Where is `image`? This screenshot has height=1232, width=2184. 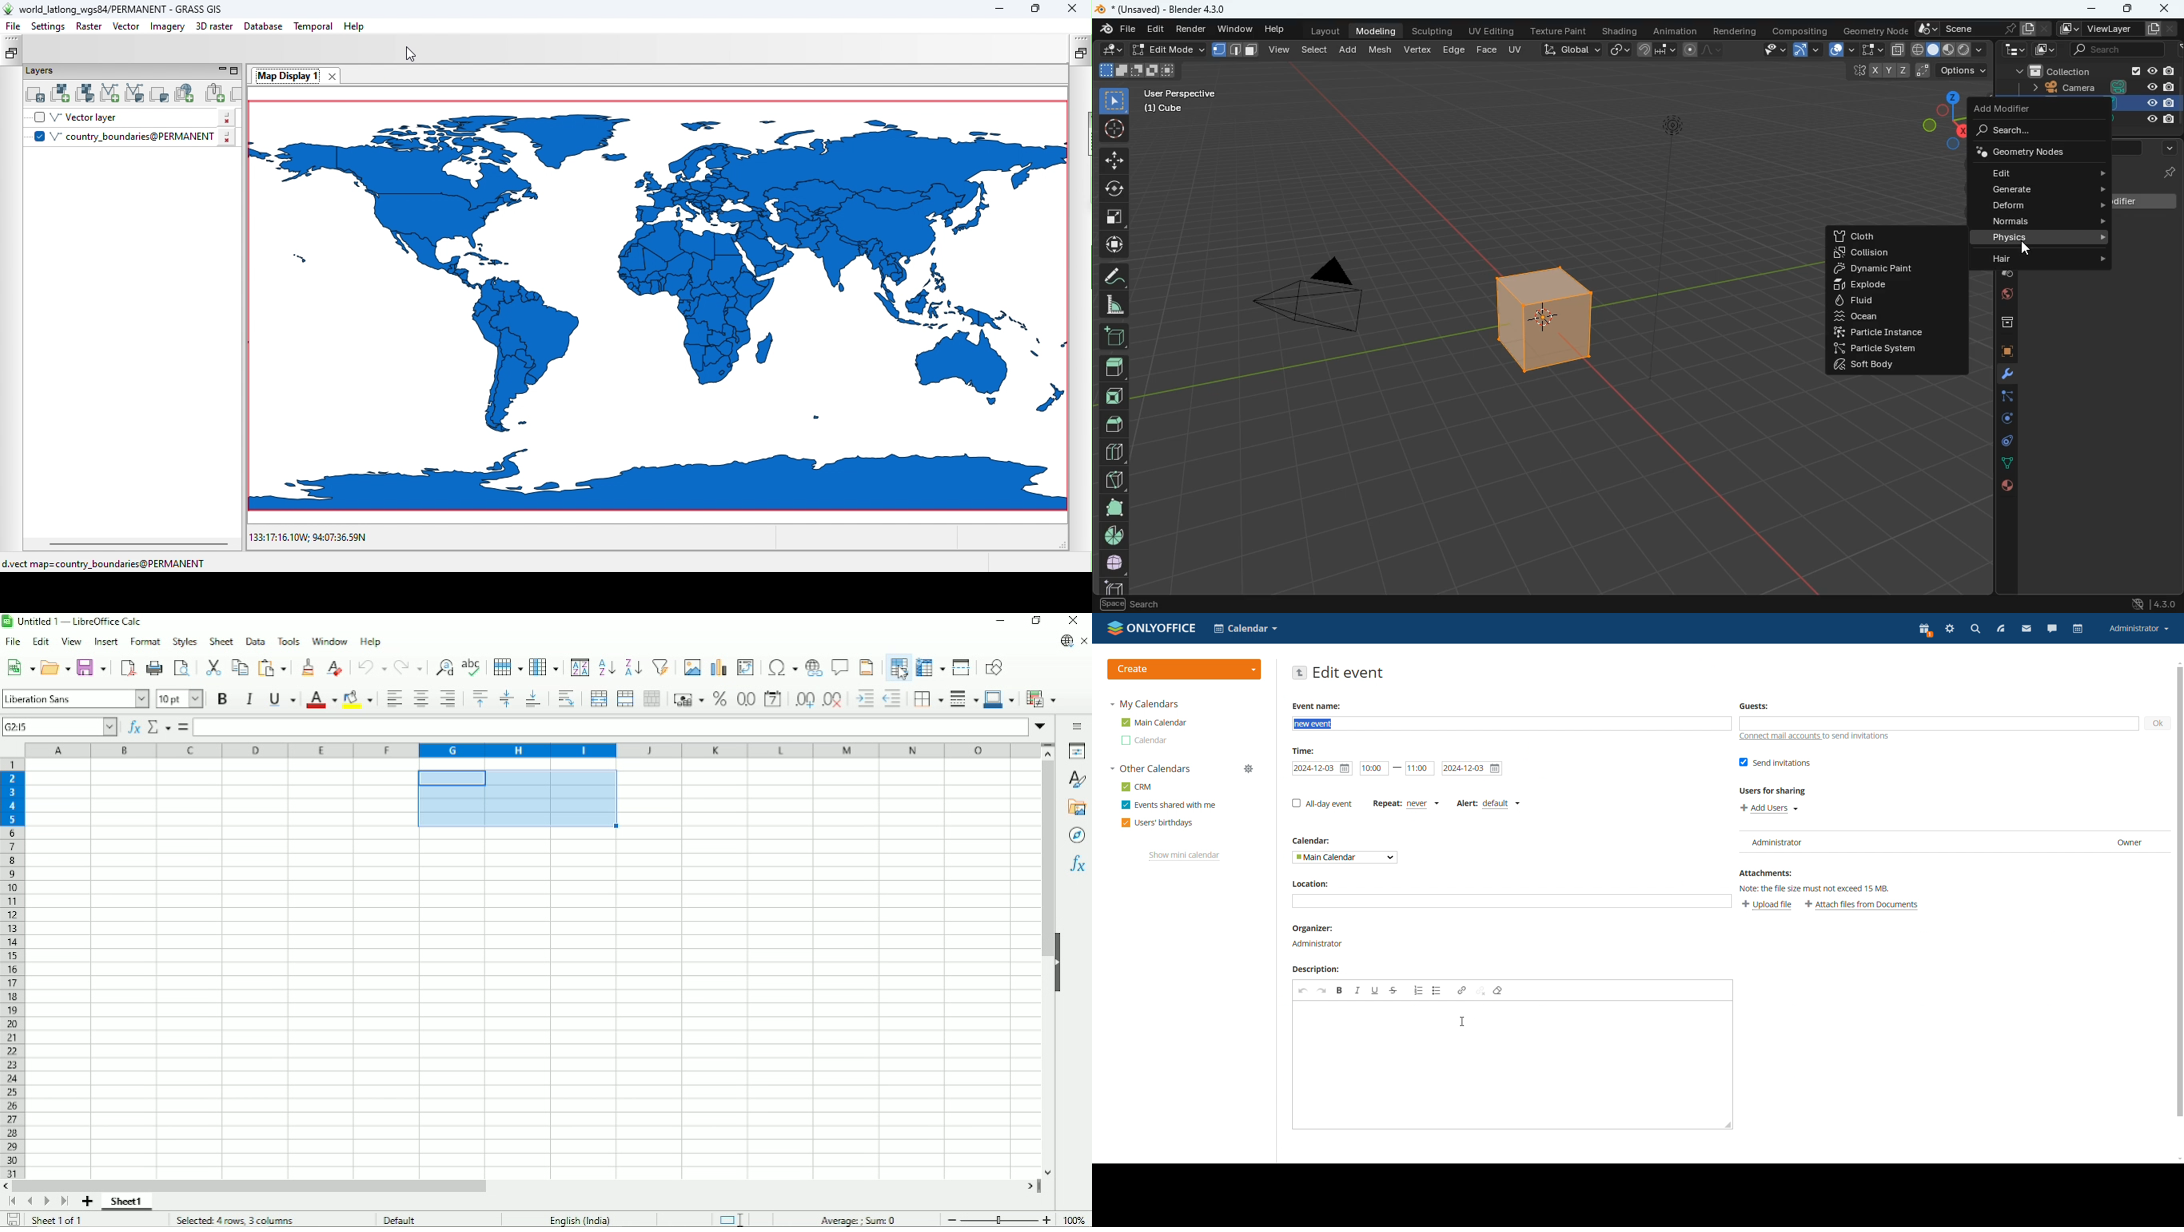
image is located at coordinates (2047, 52).